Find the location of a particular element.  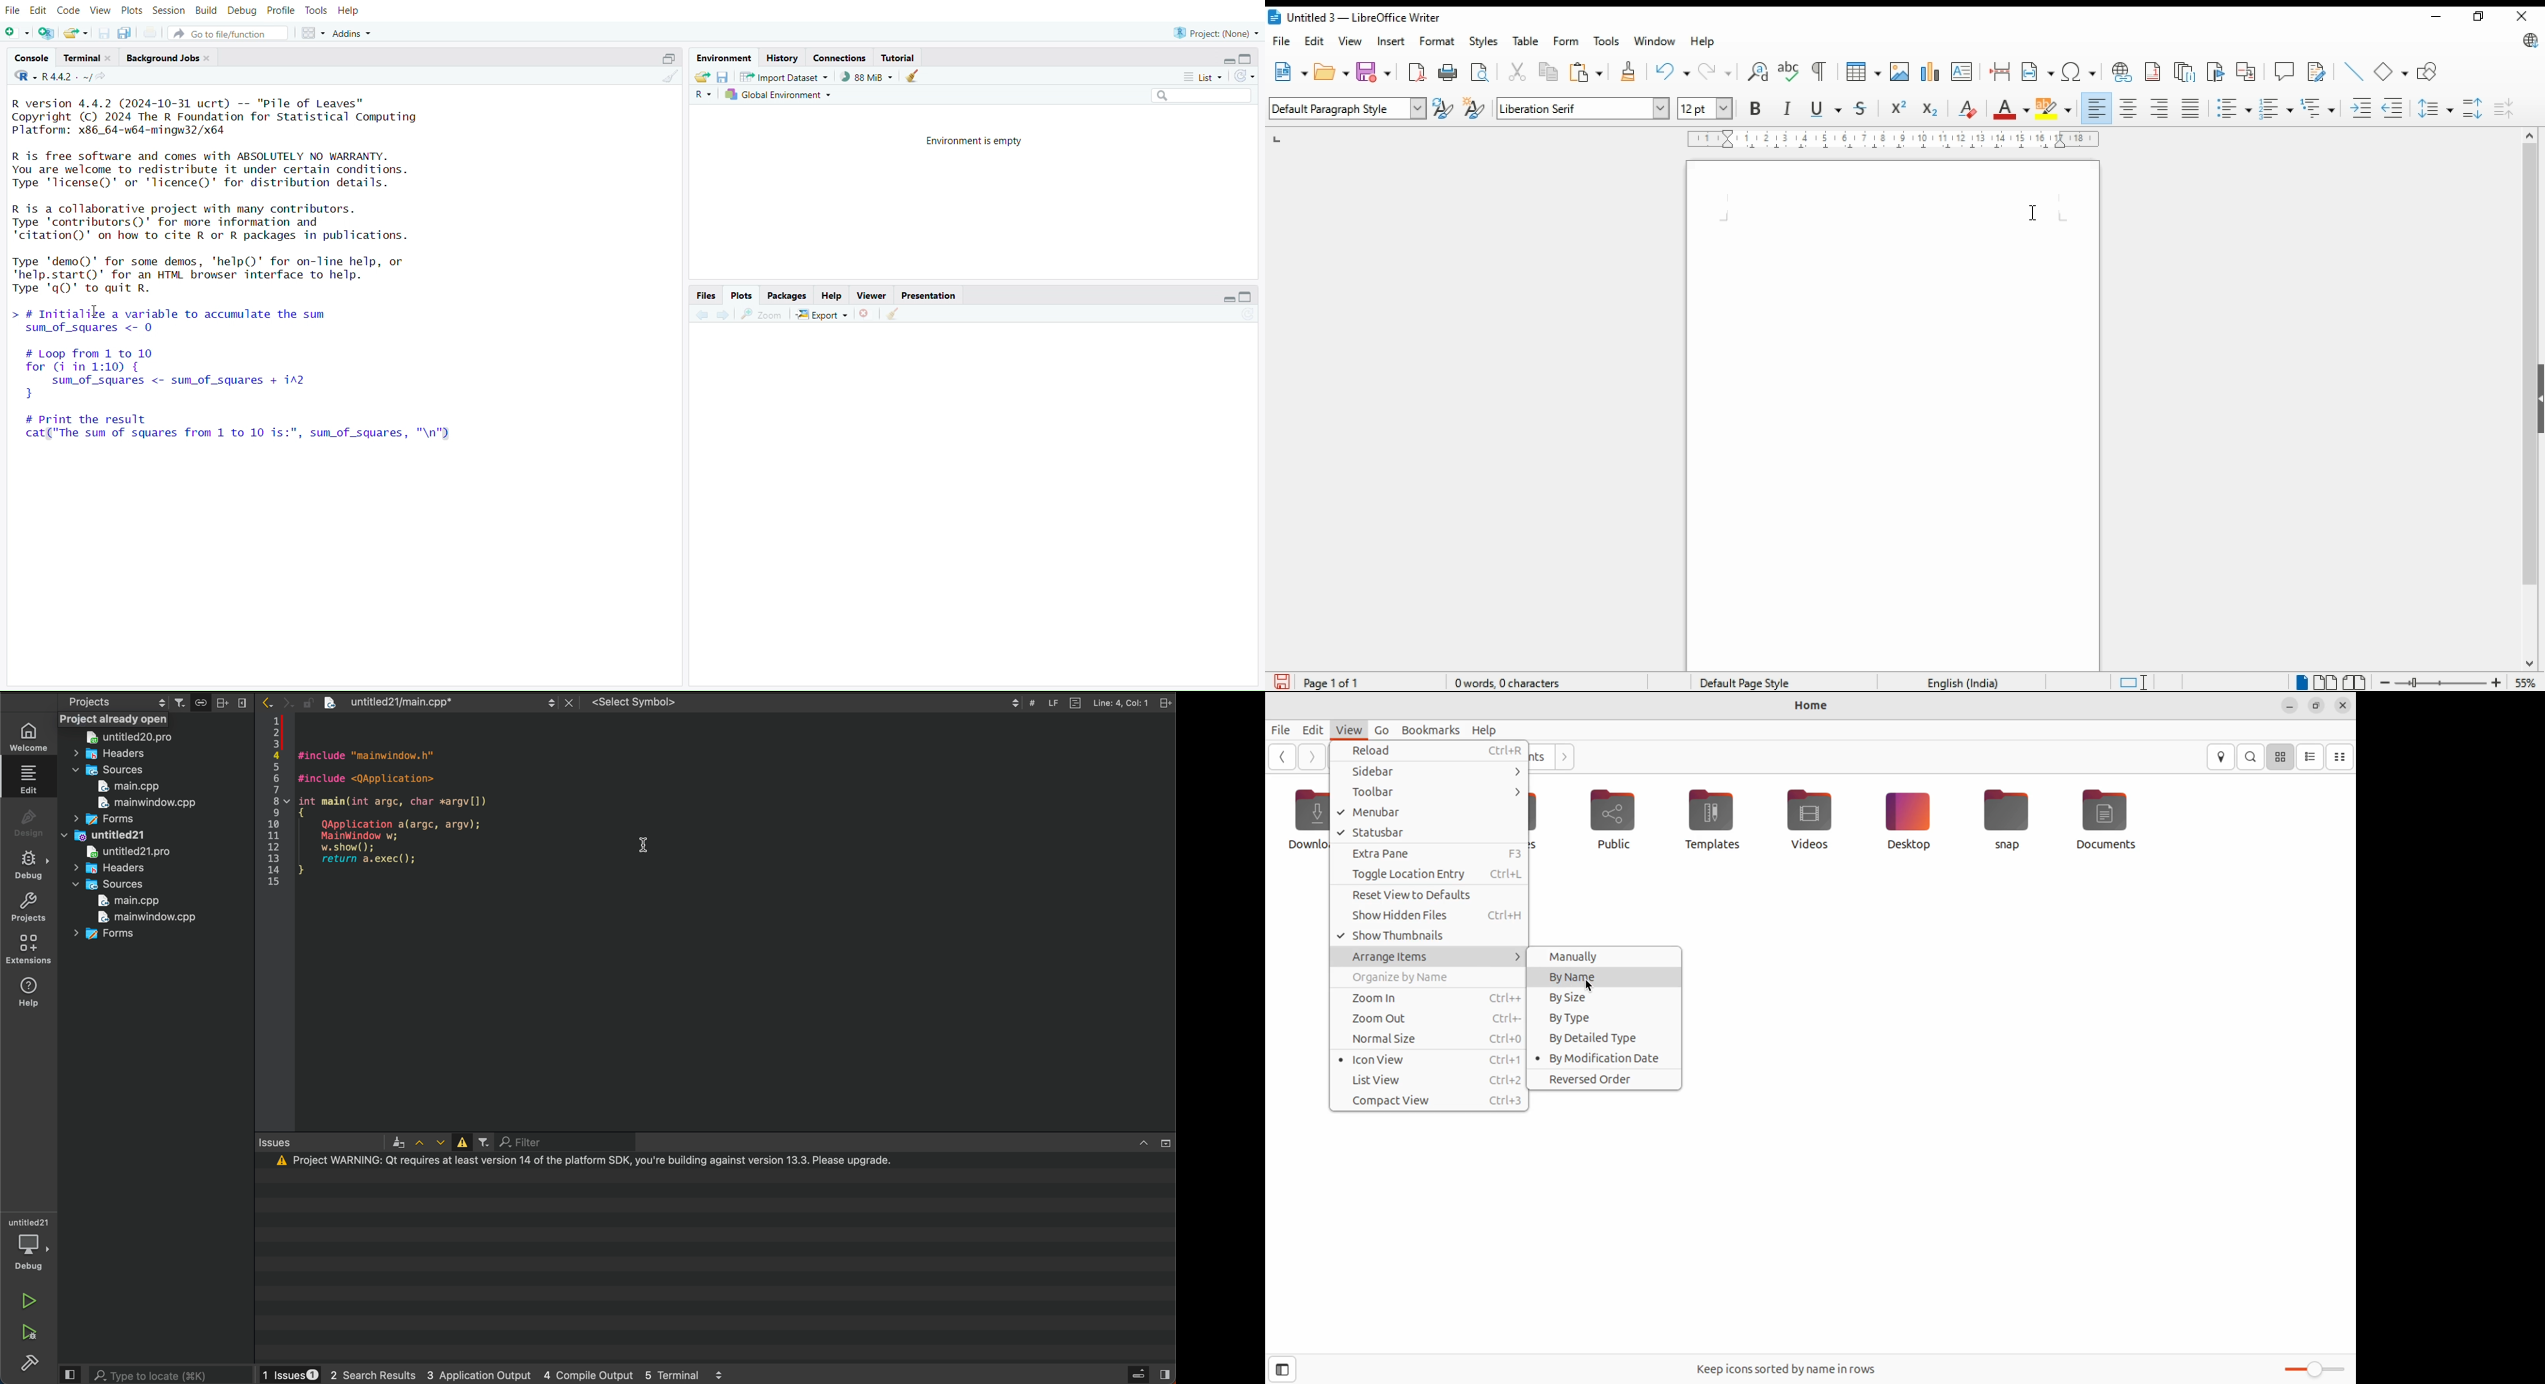

forms is located at coordinates (105, 820).